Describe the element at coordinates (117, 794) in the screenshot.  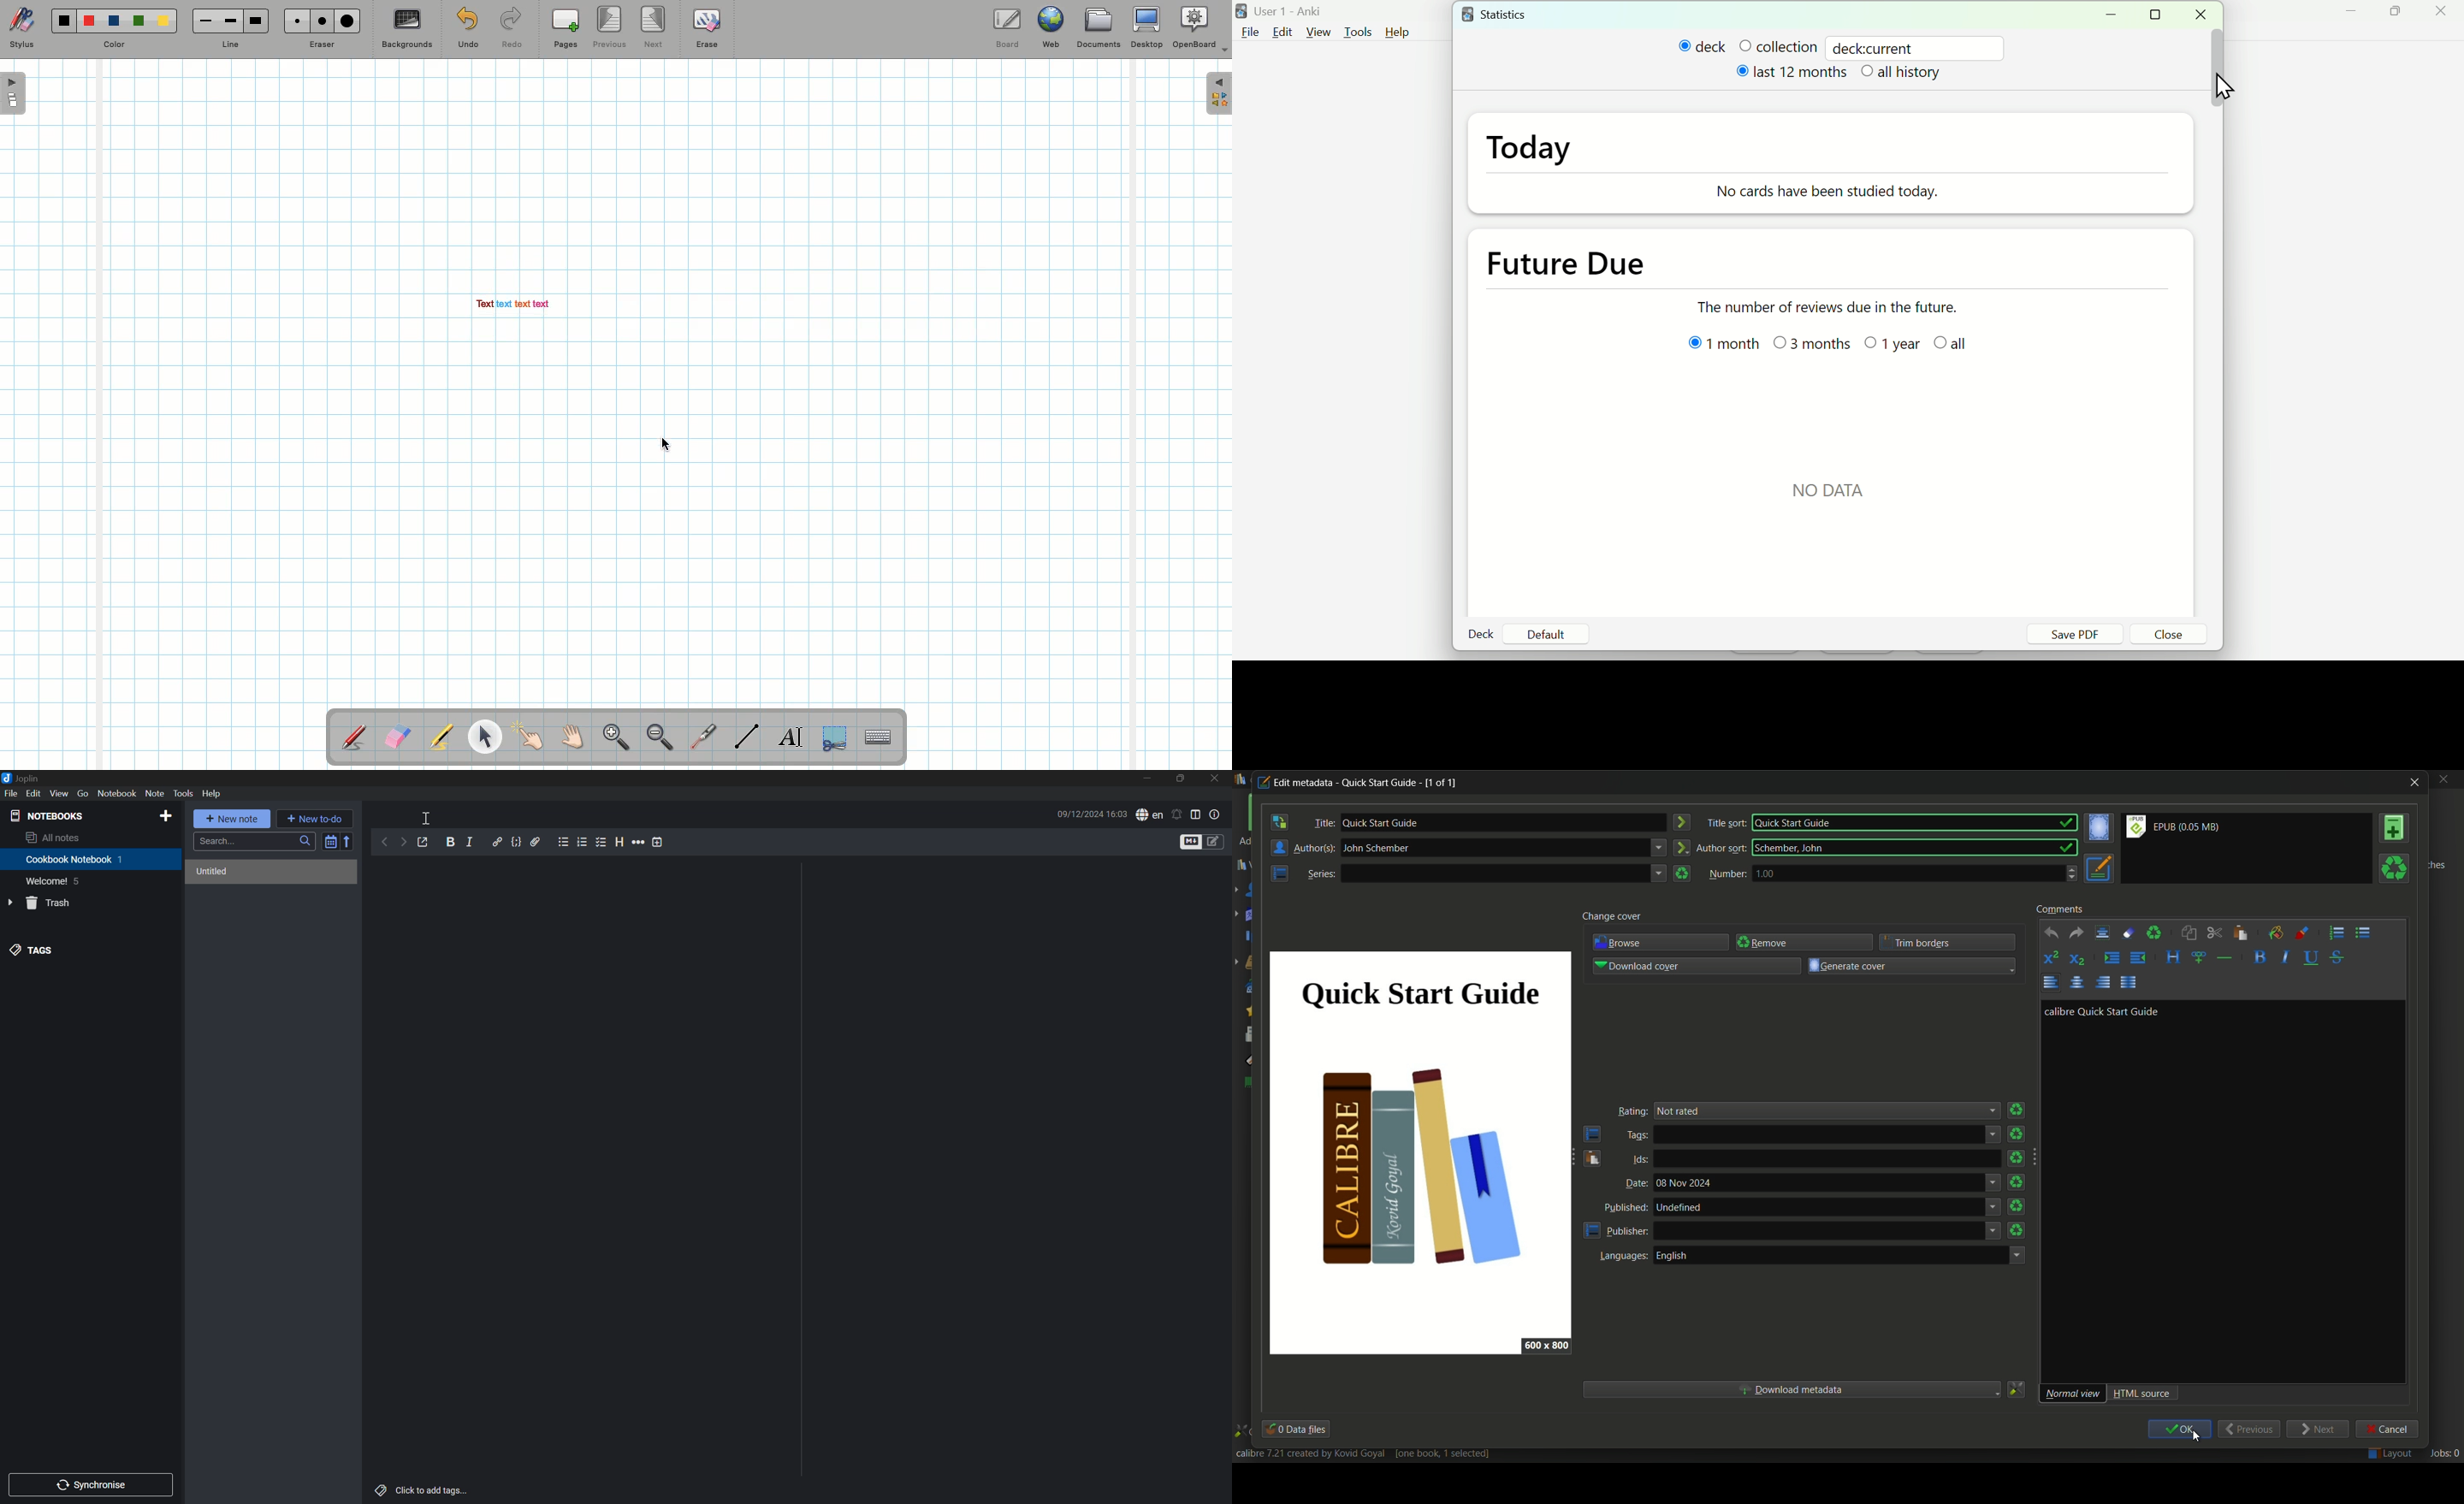
I see `Notebook` at that location.